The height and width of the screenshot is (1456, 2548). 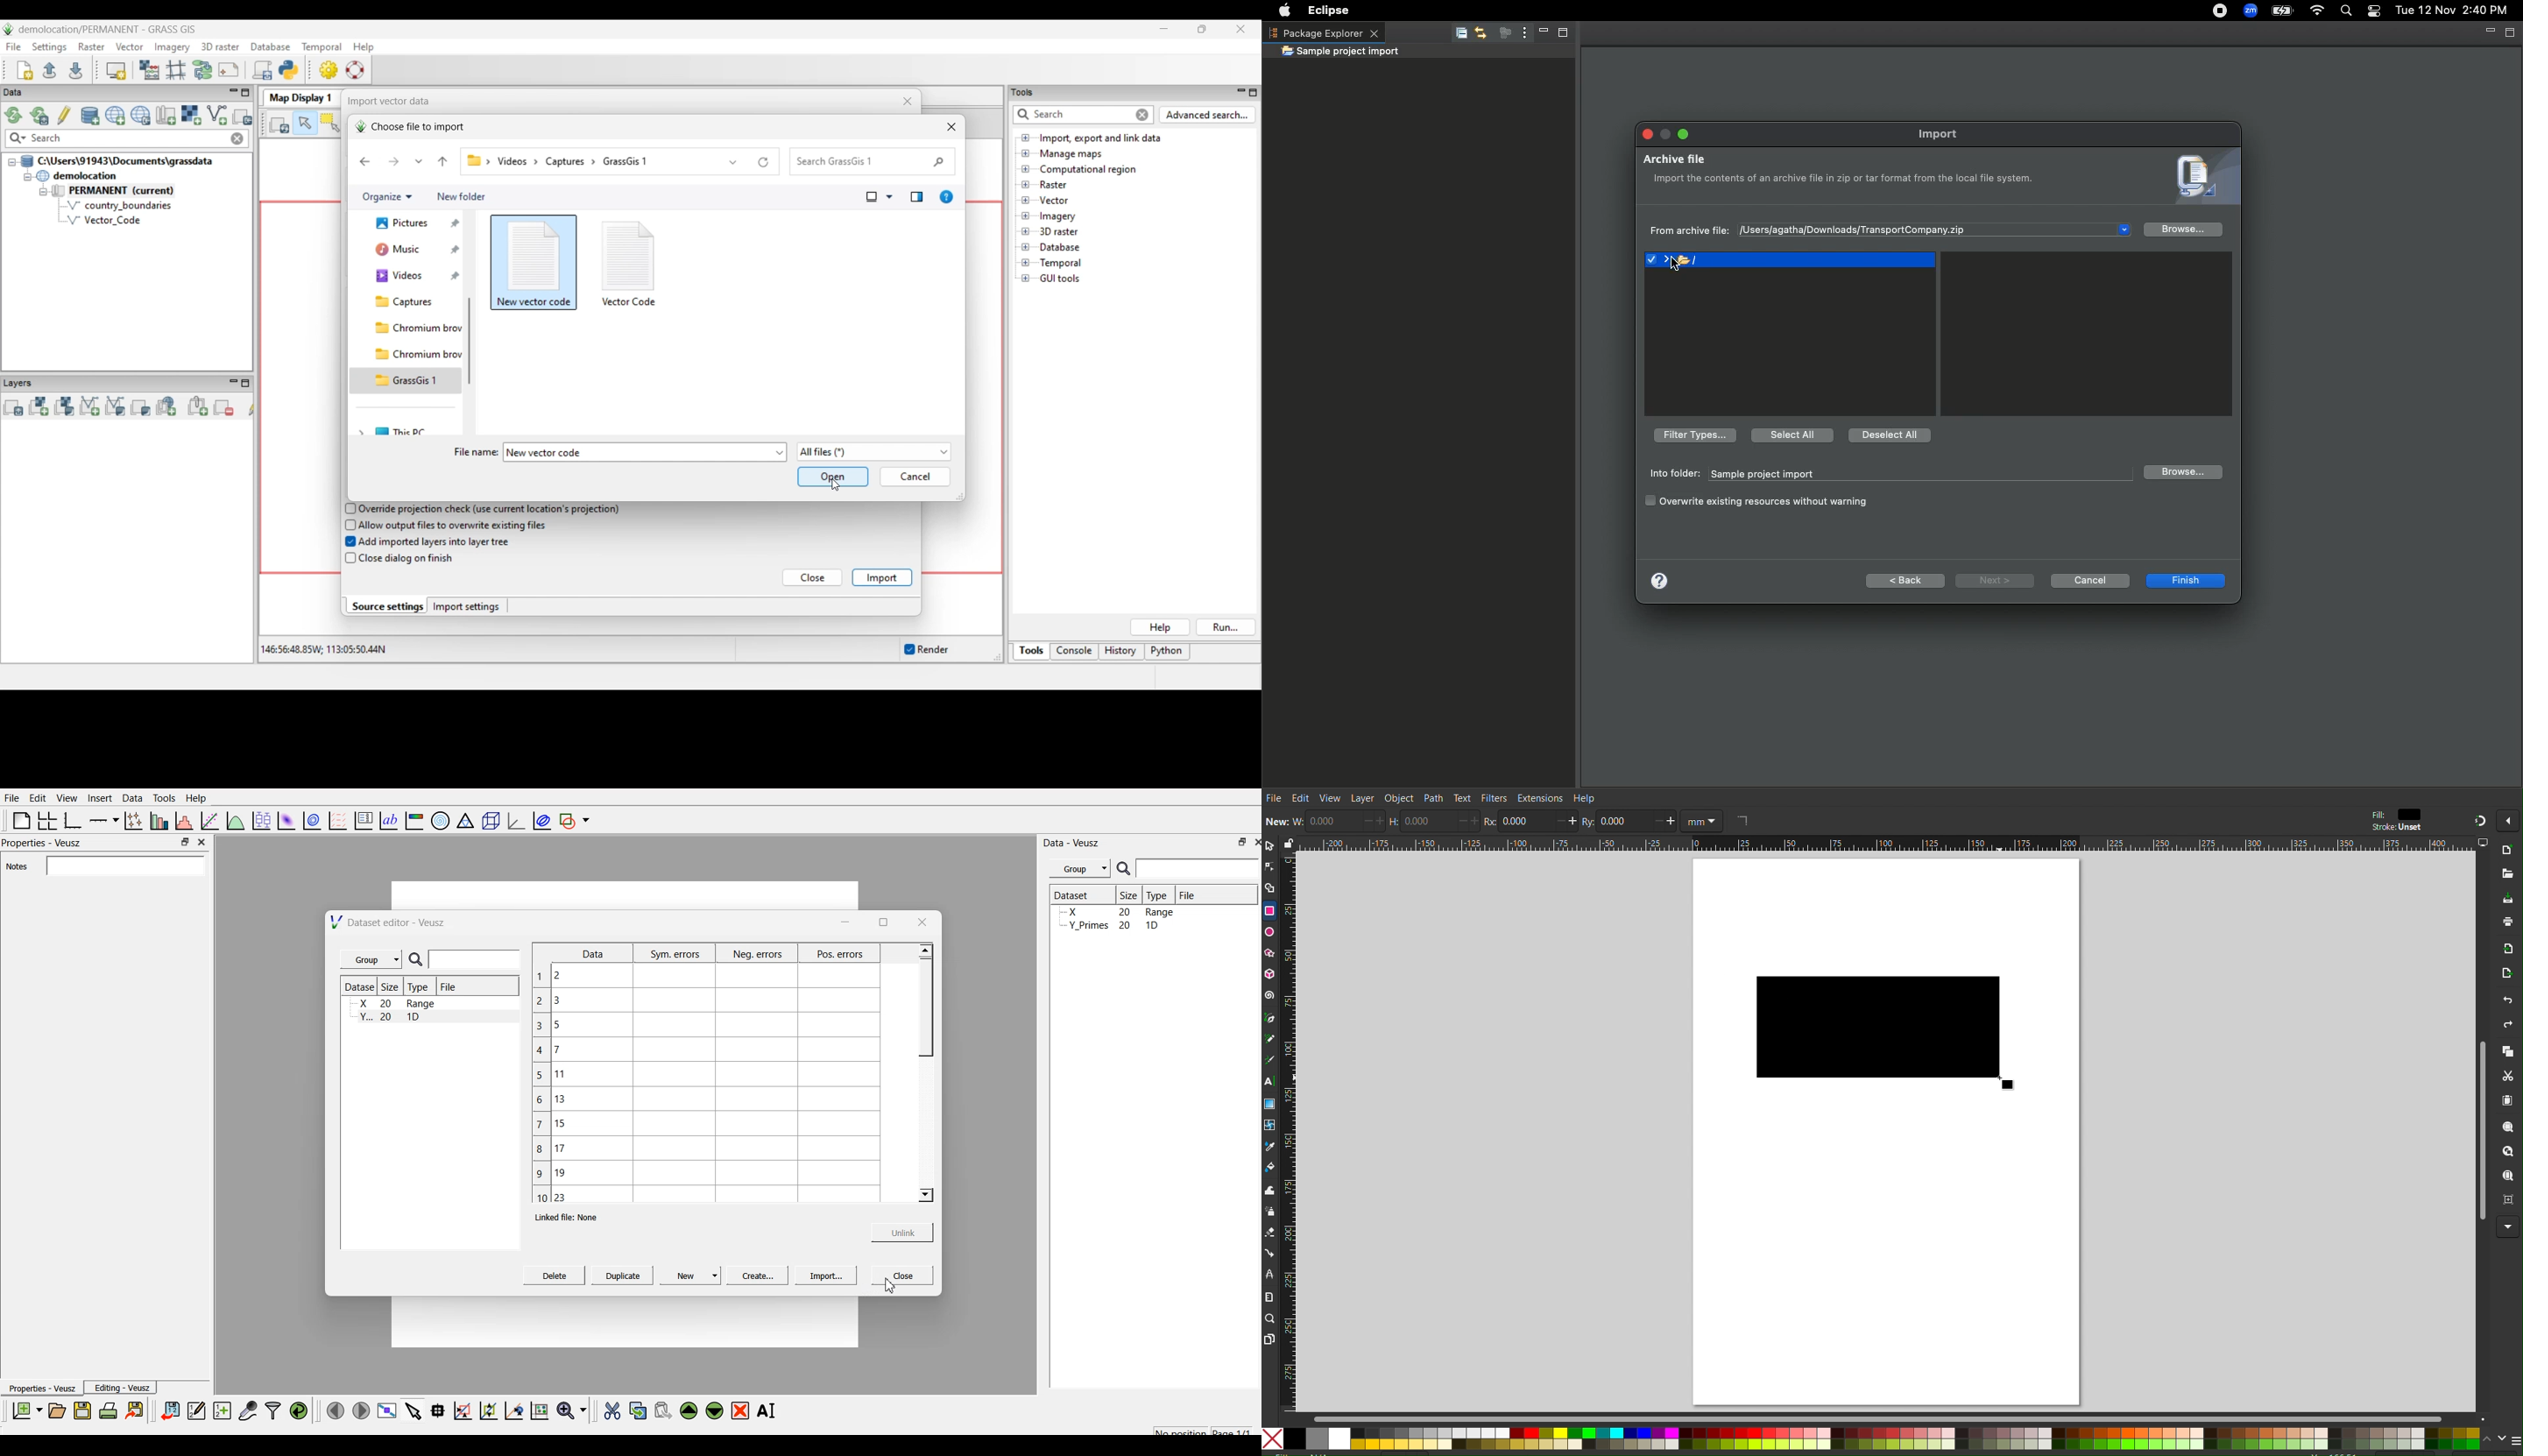 What do you see at coordinates (2500, 1002) in the screenshot?
I see `Undo` at bounding box center [2500, 1002].